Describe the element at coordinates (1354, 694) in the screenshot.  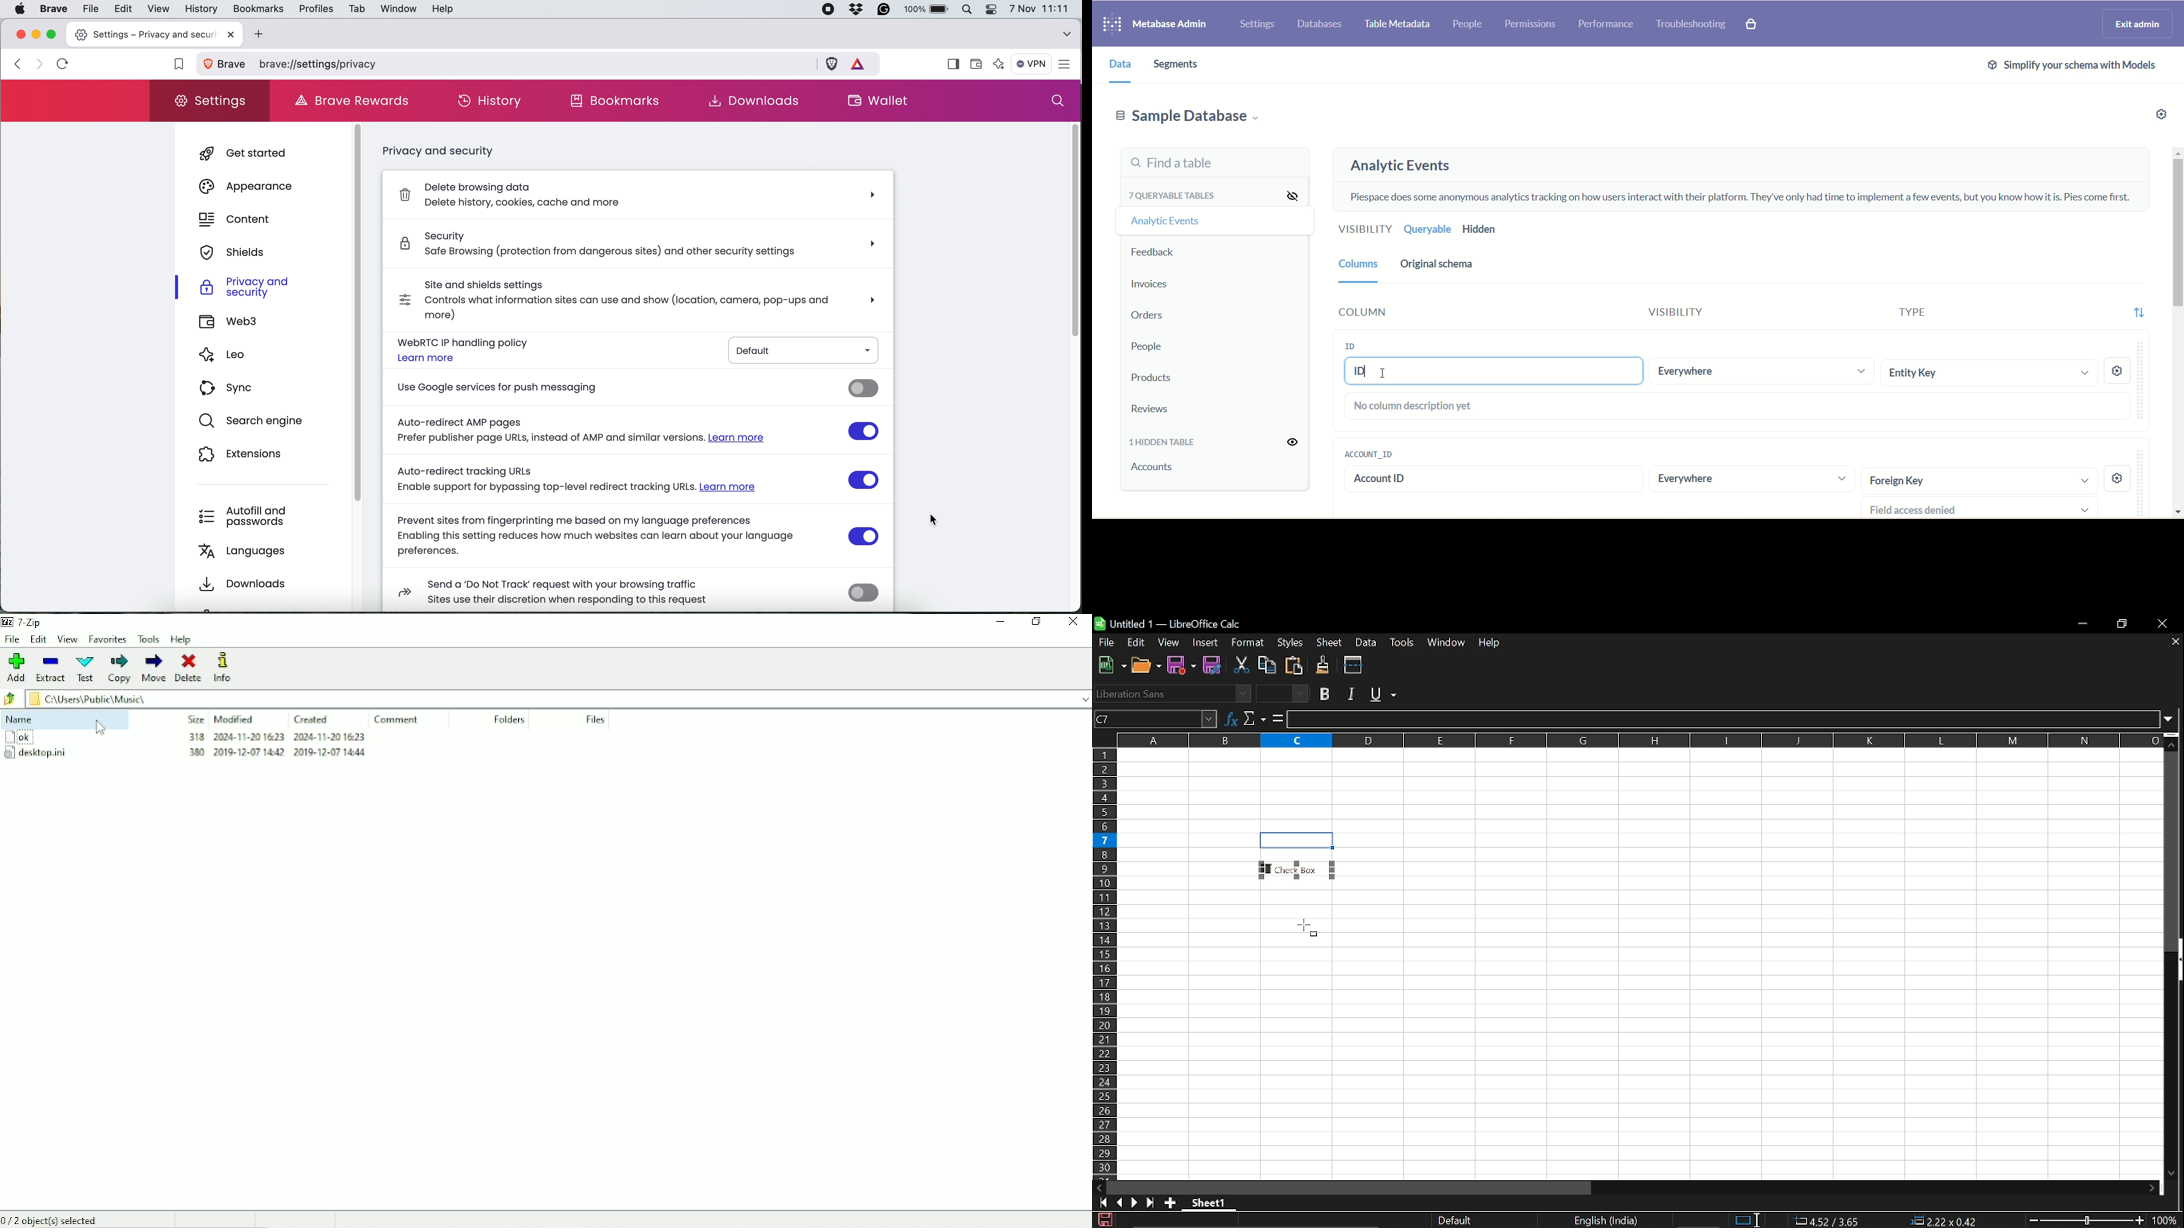
I see `Italic` at that location.